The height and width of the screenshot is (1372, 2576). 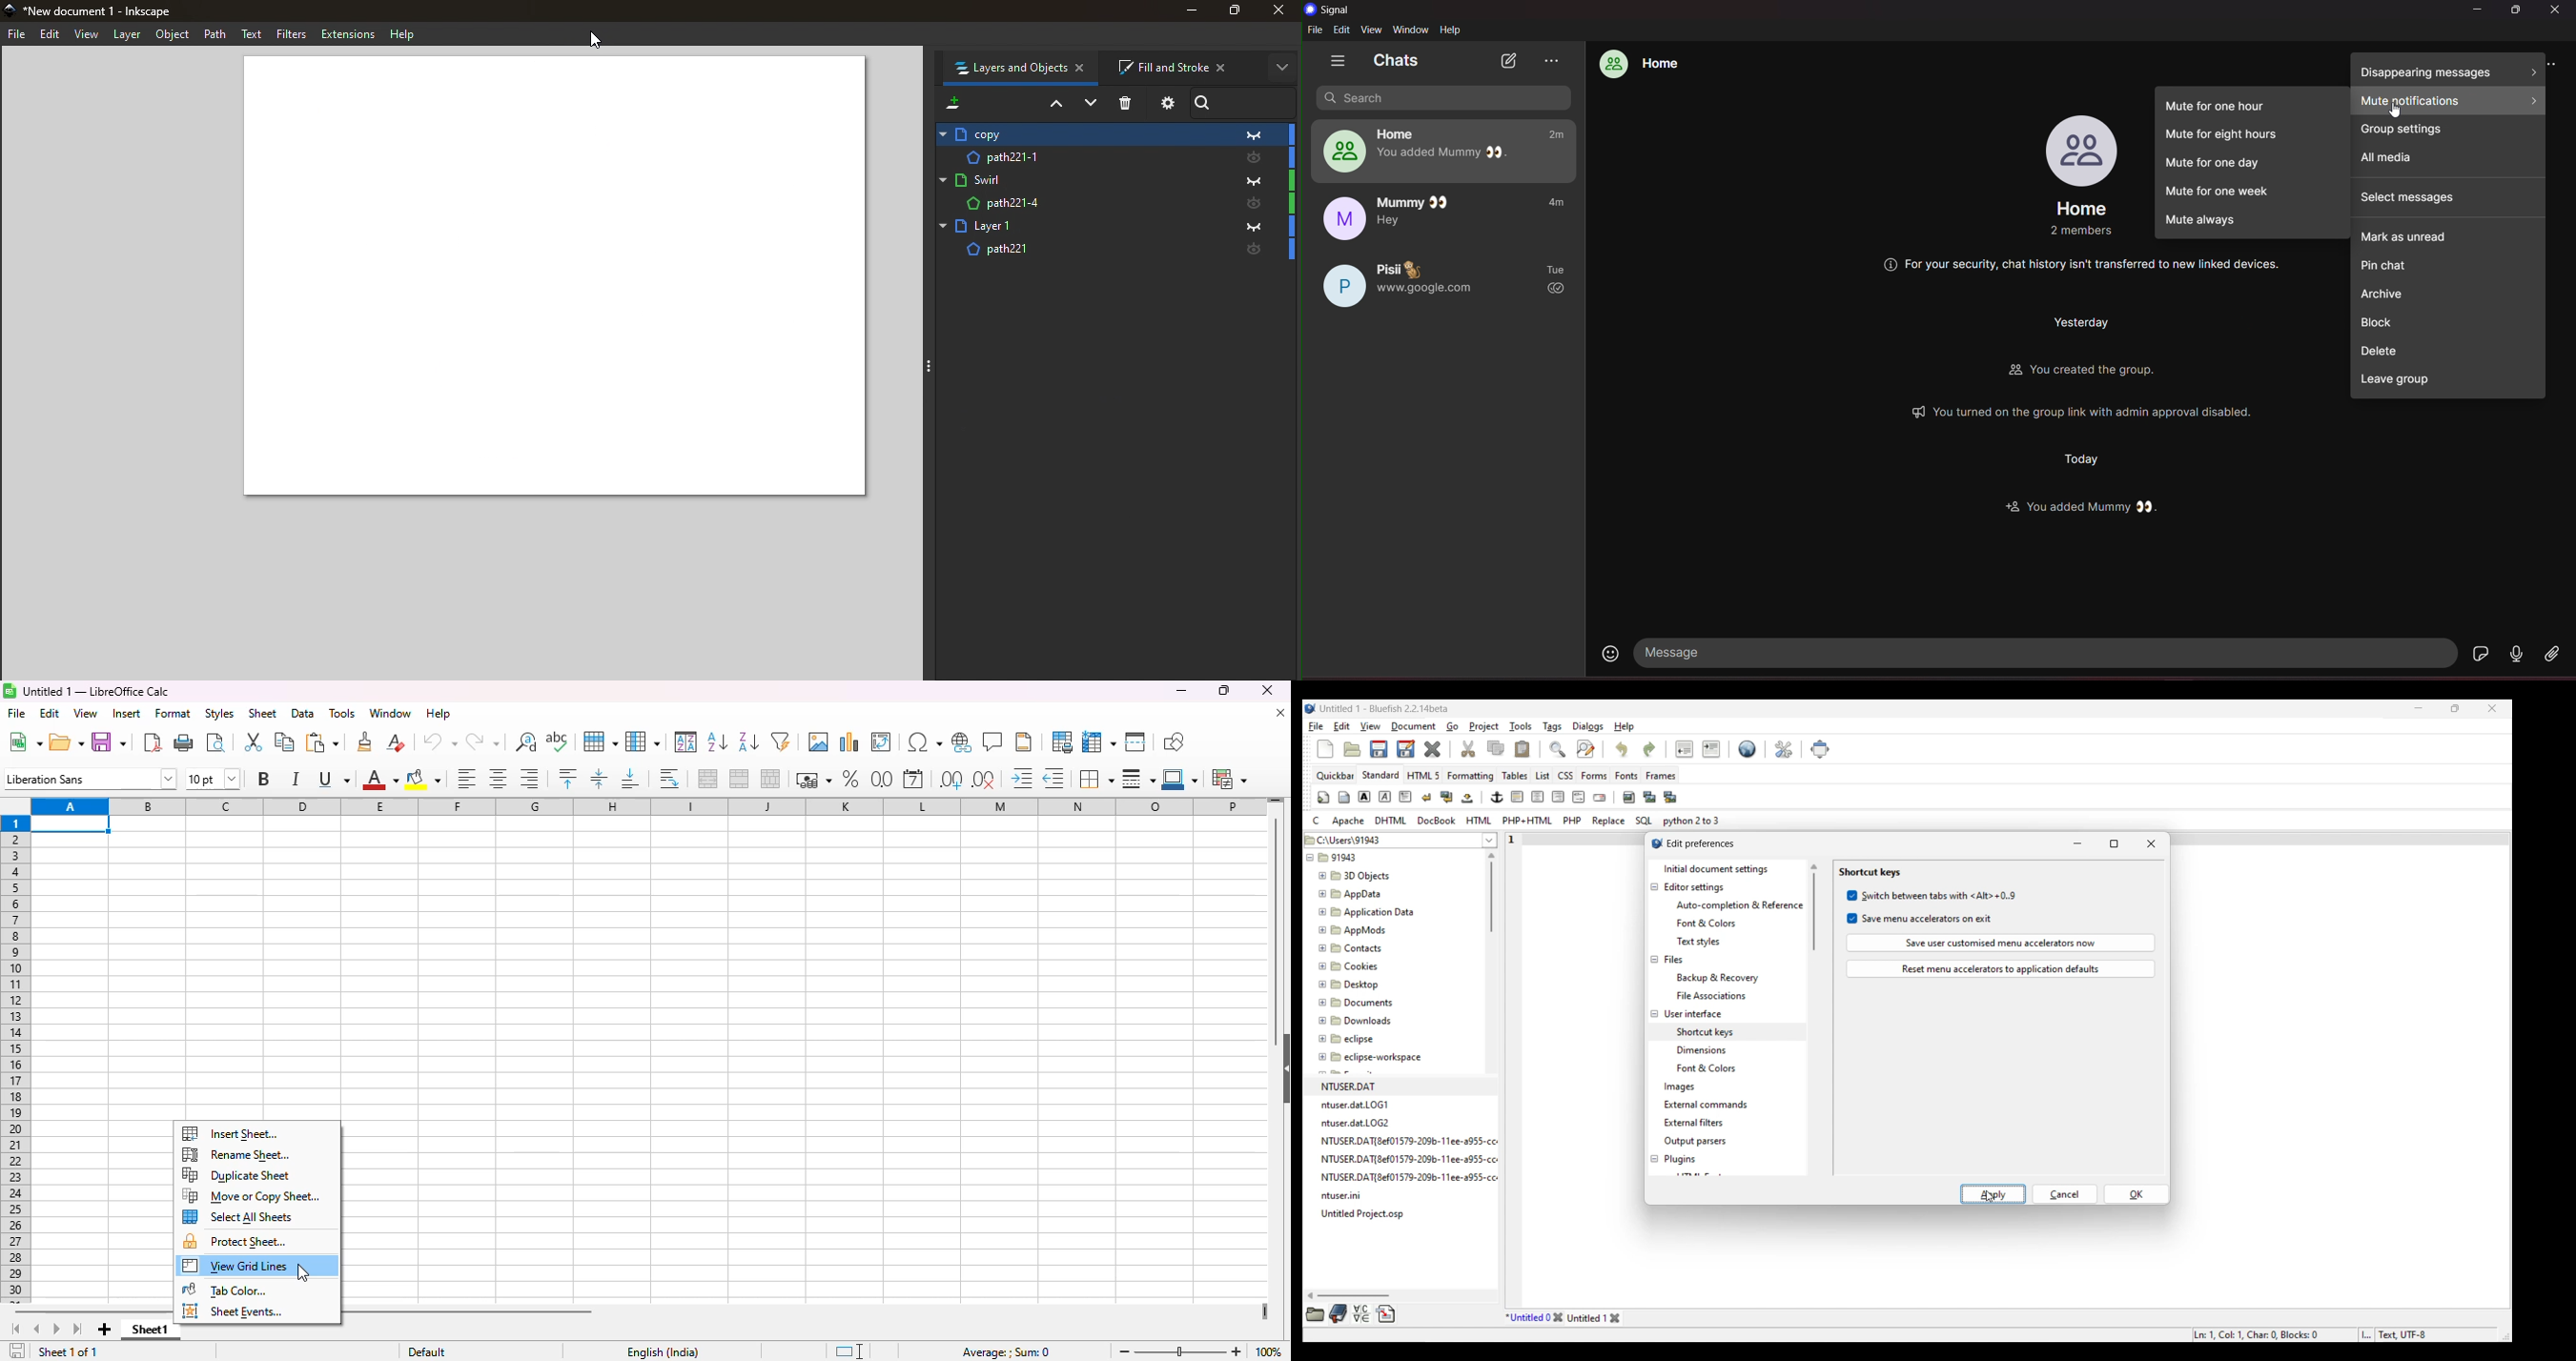 I want to click on Project name, software name and version, so click(x=1385, y=708).